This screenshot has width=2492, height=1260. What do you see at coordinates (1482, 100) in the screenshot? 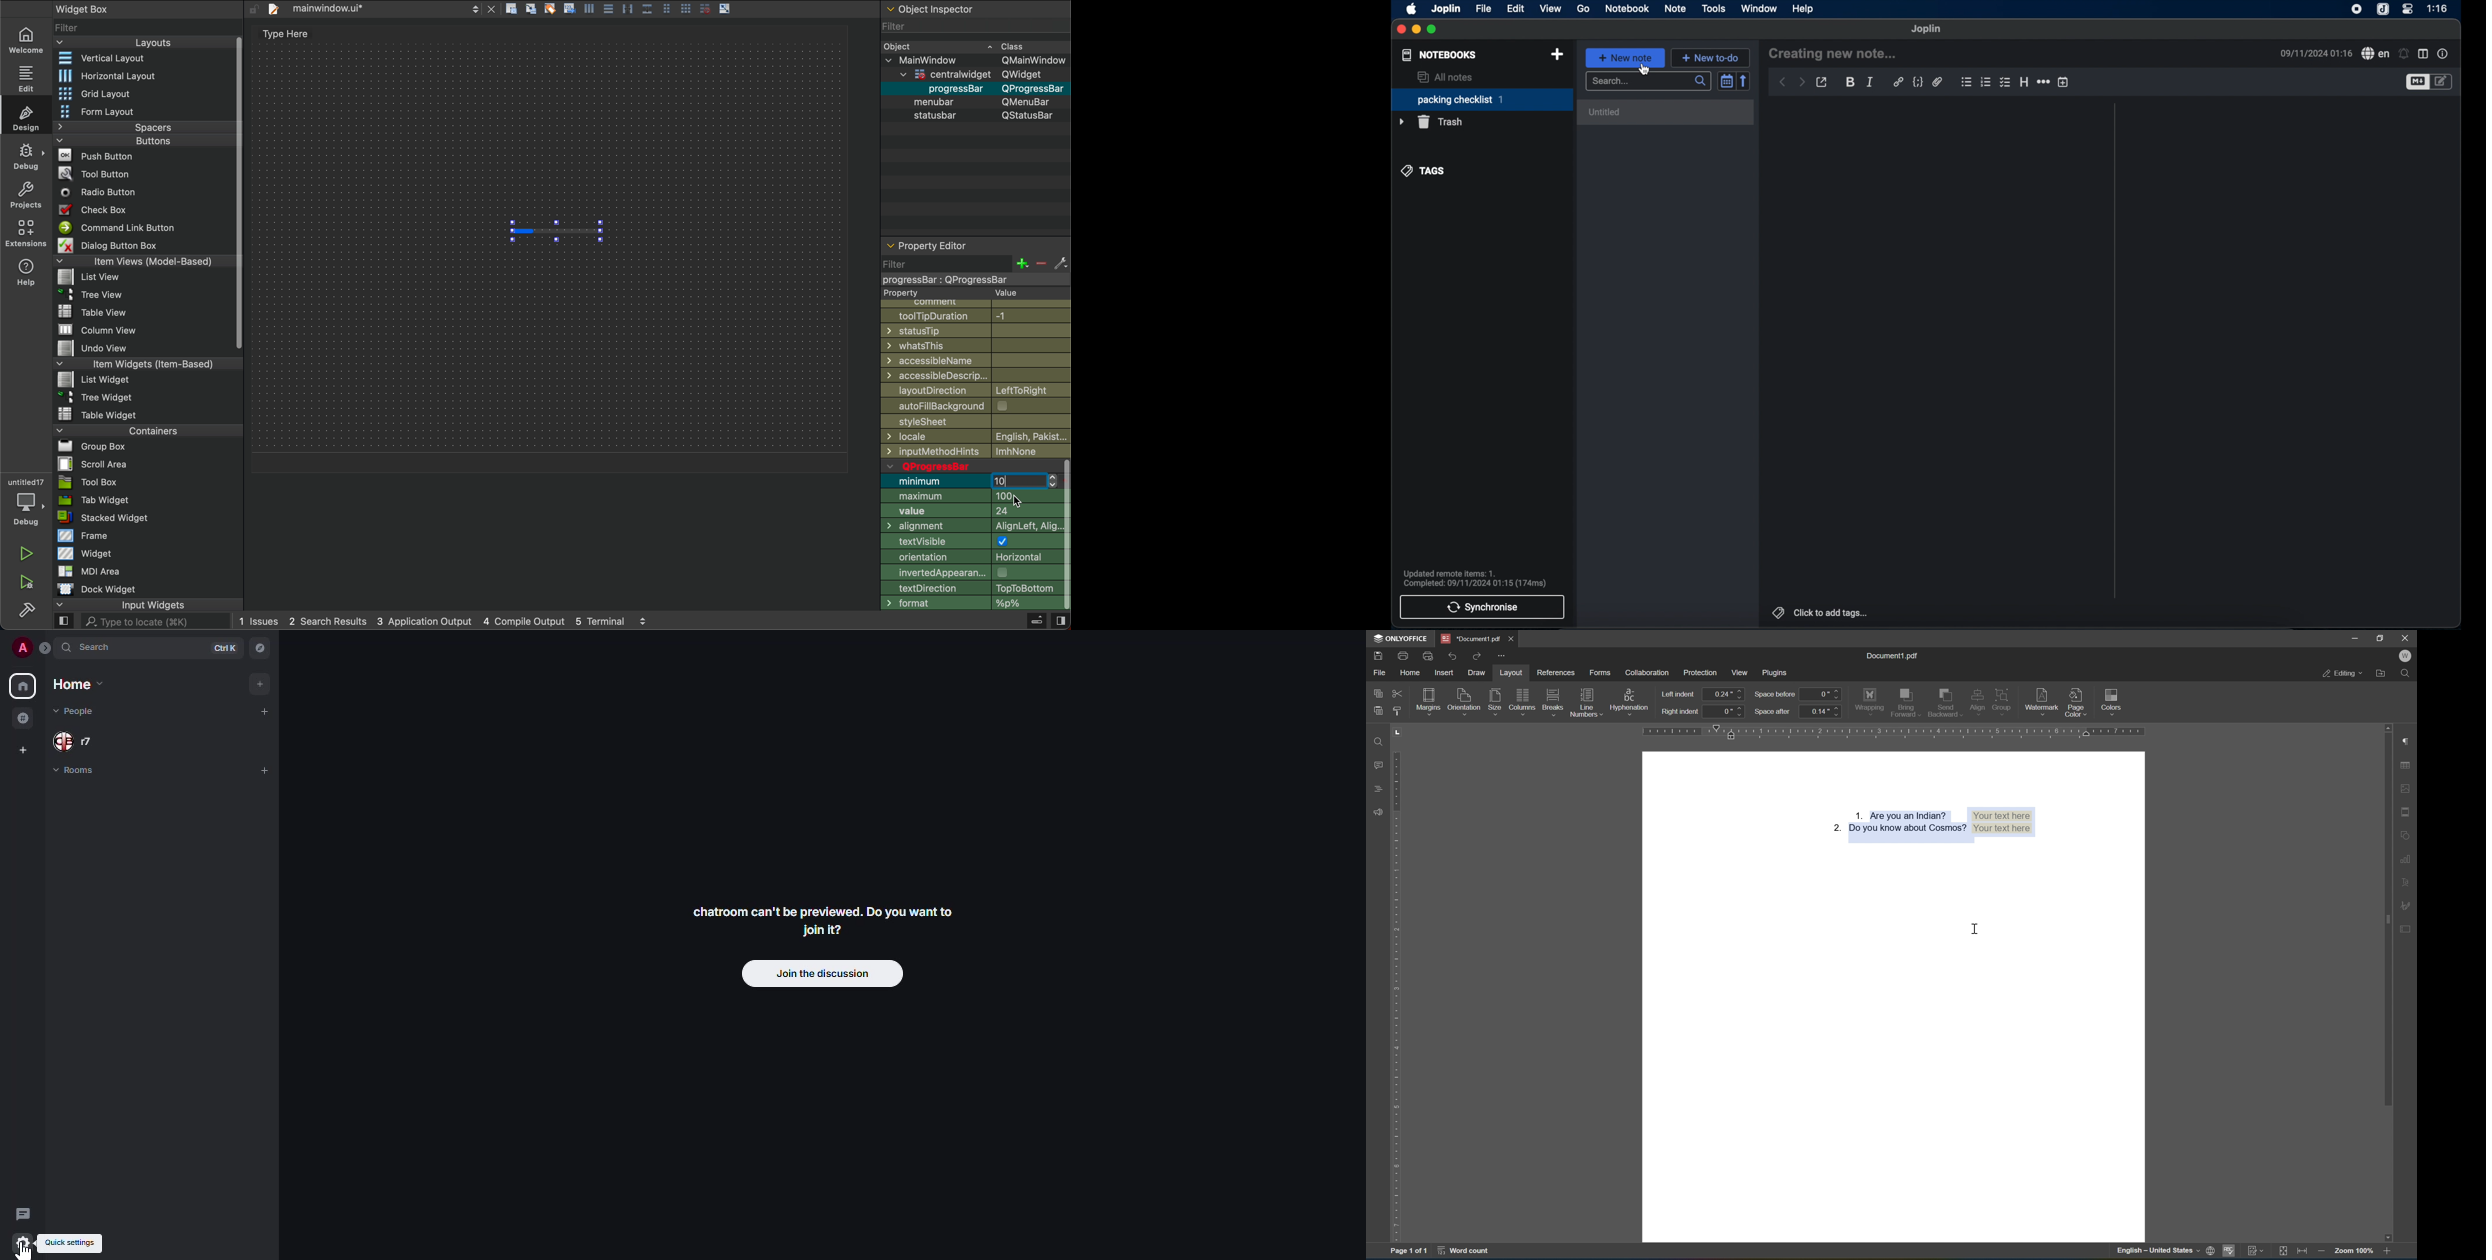
I see `packing checklist` at bounding box center [1482, 100].